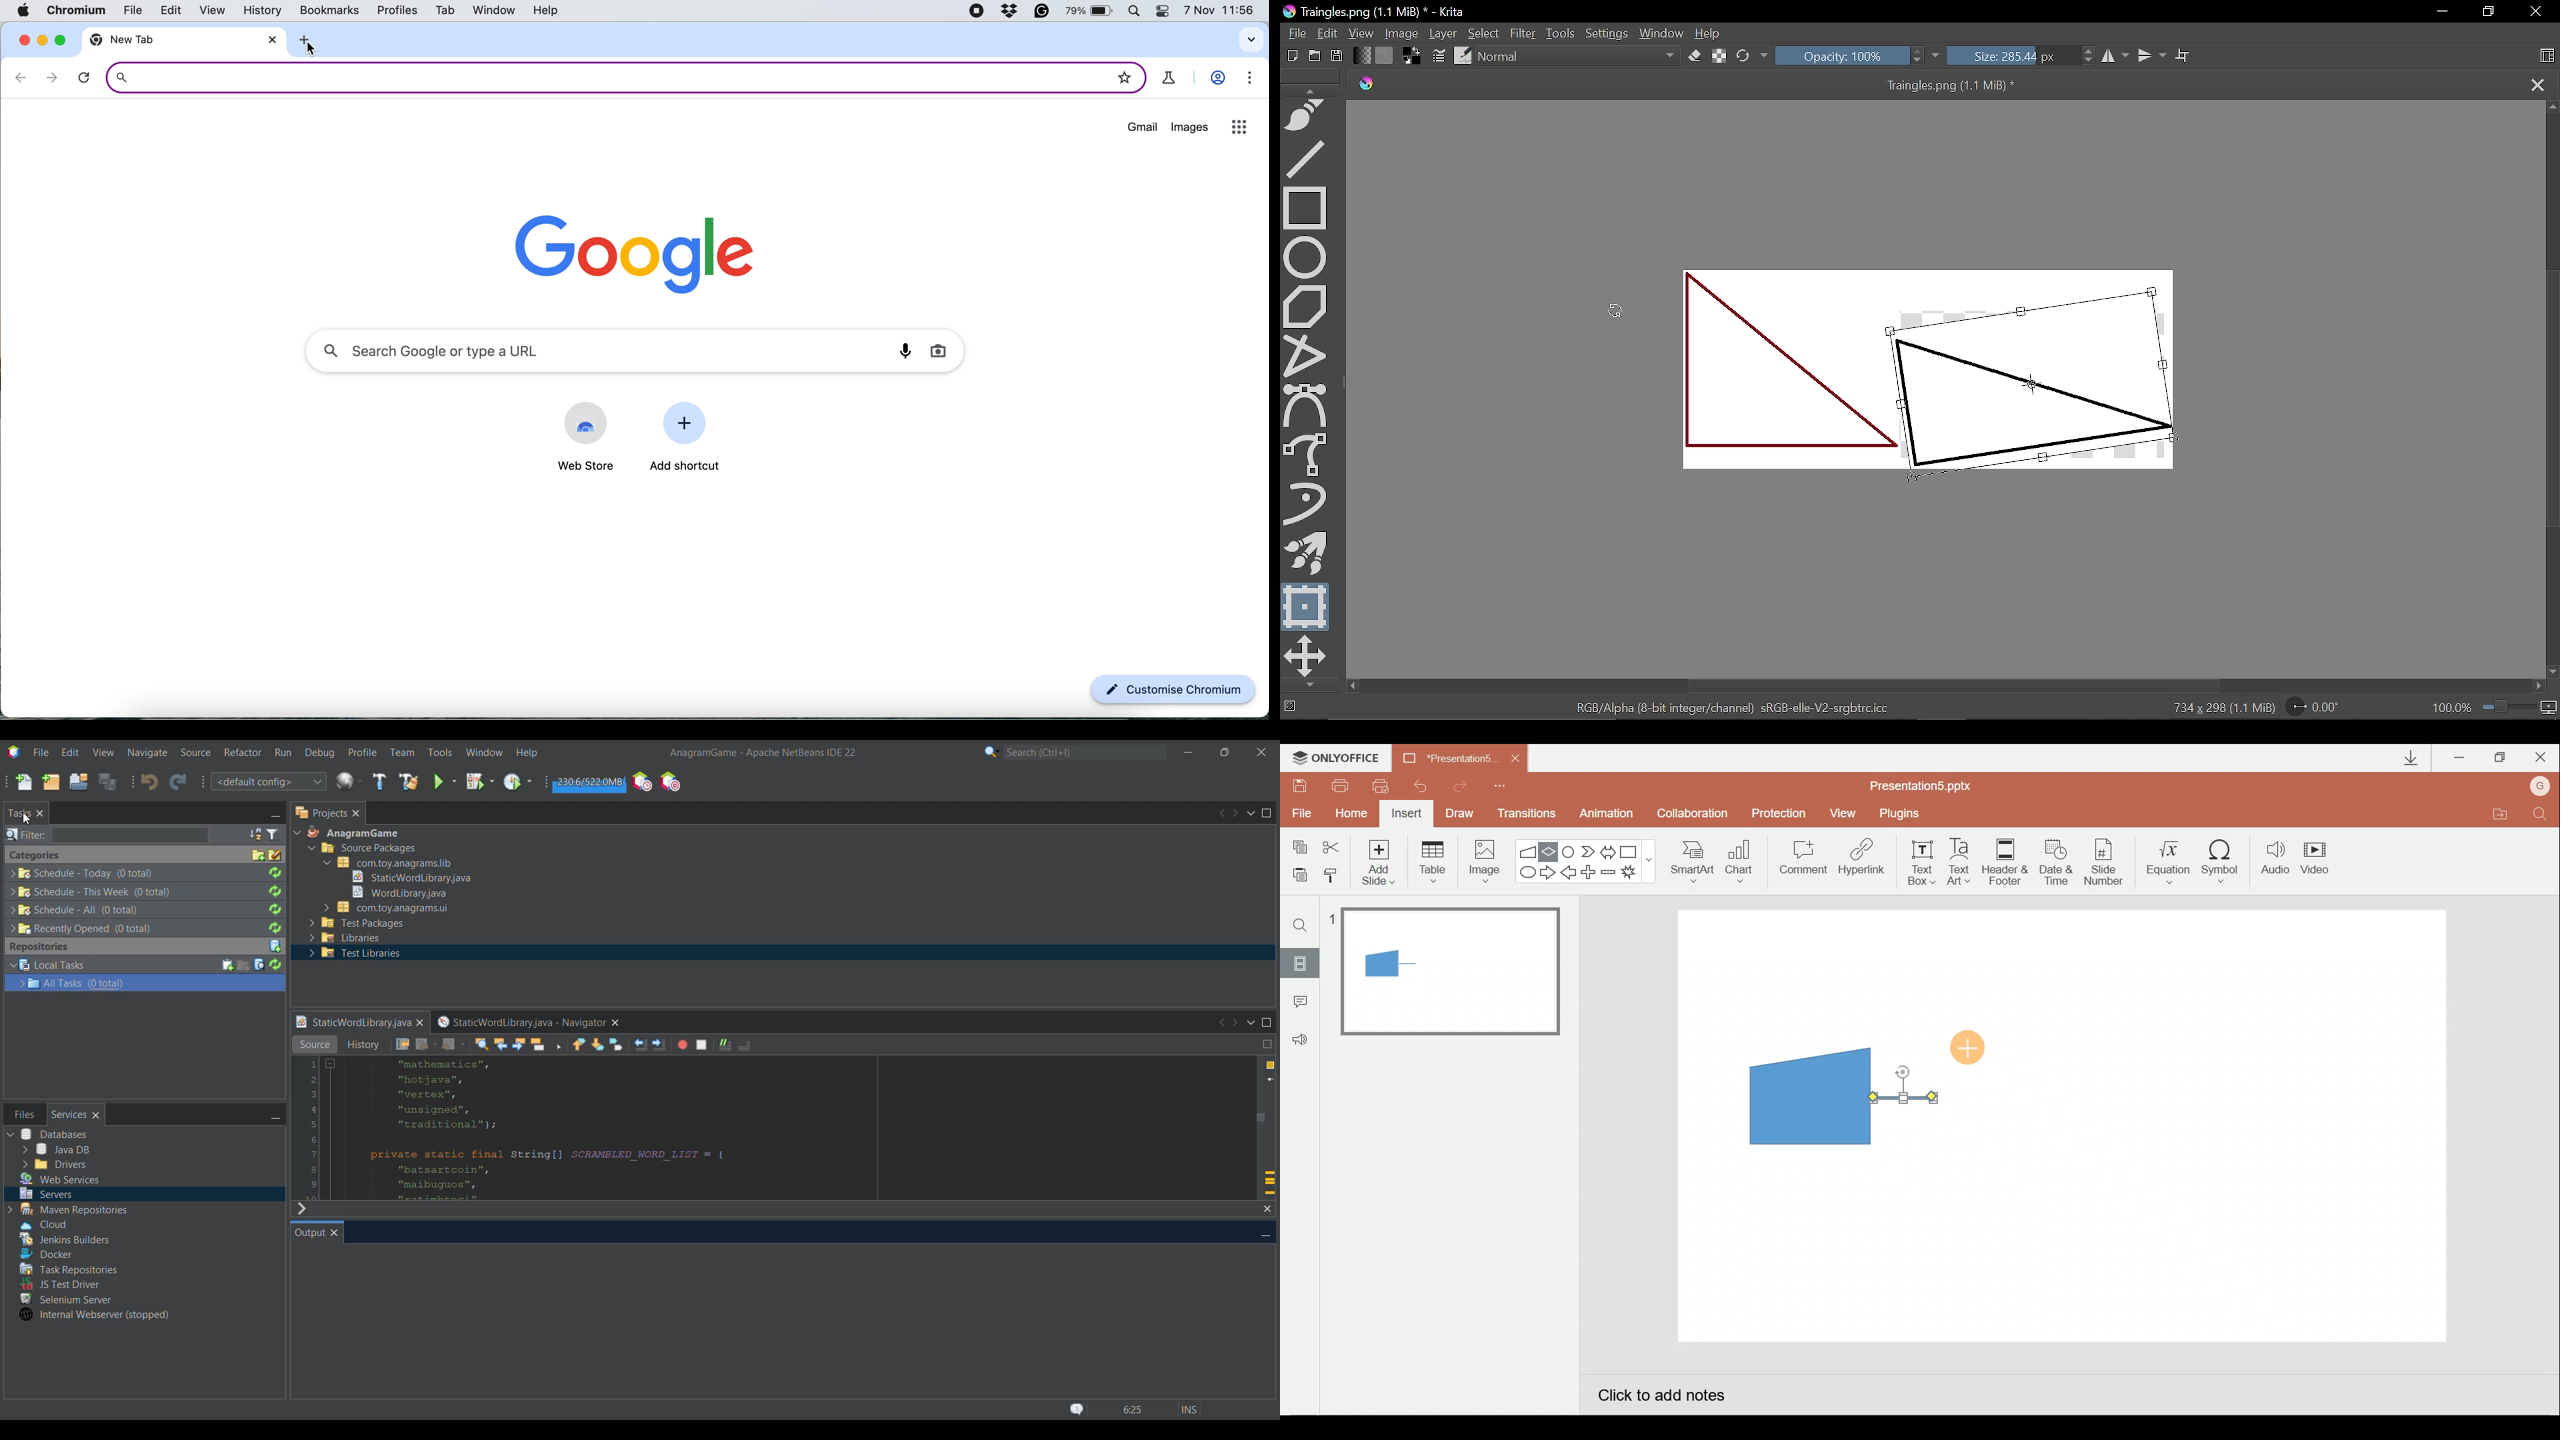 The width and height of the screenshot is (2576, 1456). I want to click on Feedback & support, so click(1301, 1039).